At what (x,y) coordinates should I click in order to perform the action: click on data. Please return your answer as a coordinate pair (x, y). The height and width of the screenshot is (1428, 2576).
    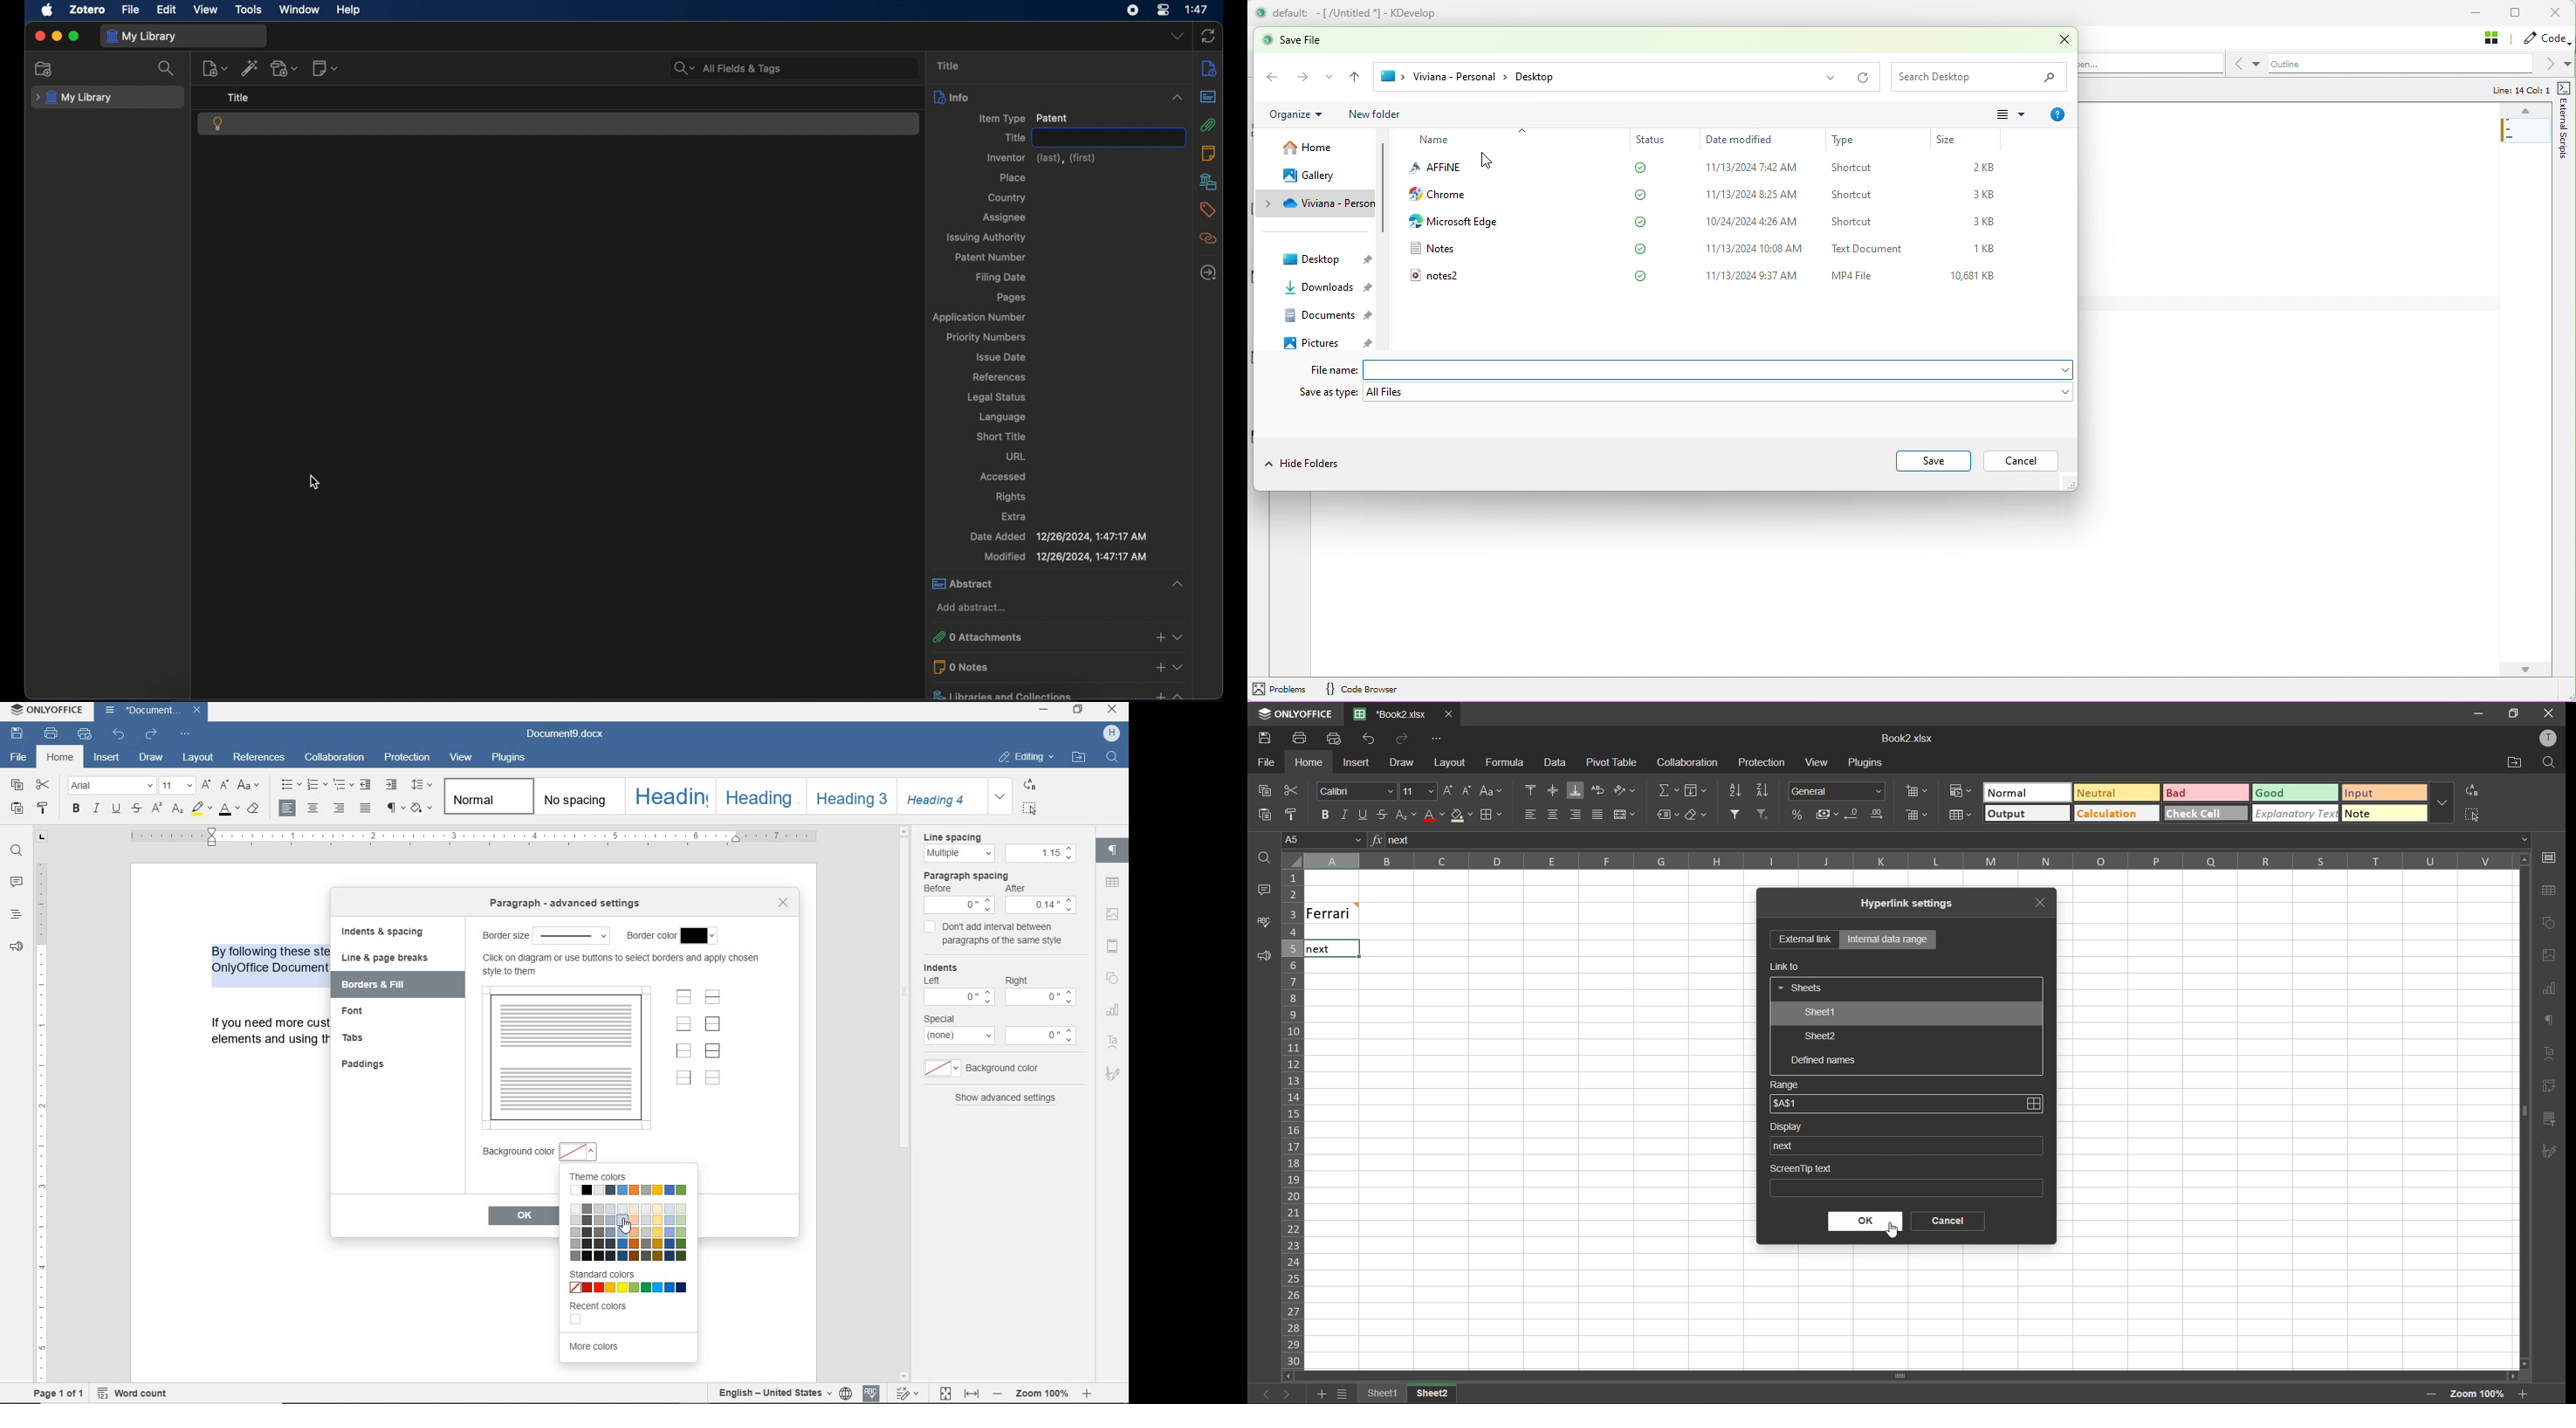
    Looking at the image, I should click on (1560, 764).